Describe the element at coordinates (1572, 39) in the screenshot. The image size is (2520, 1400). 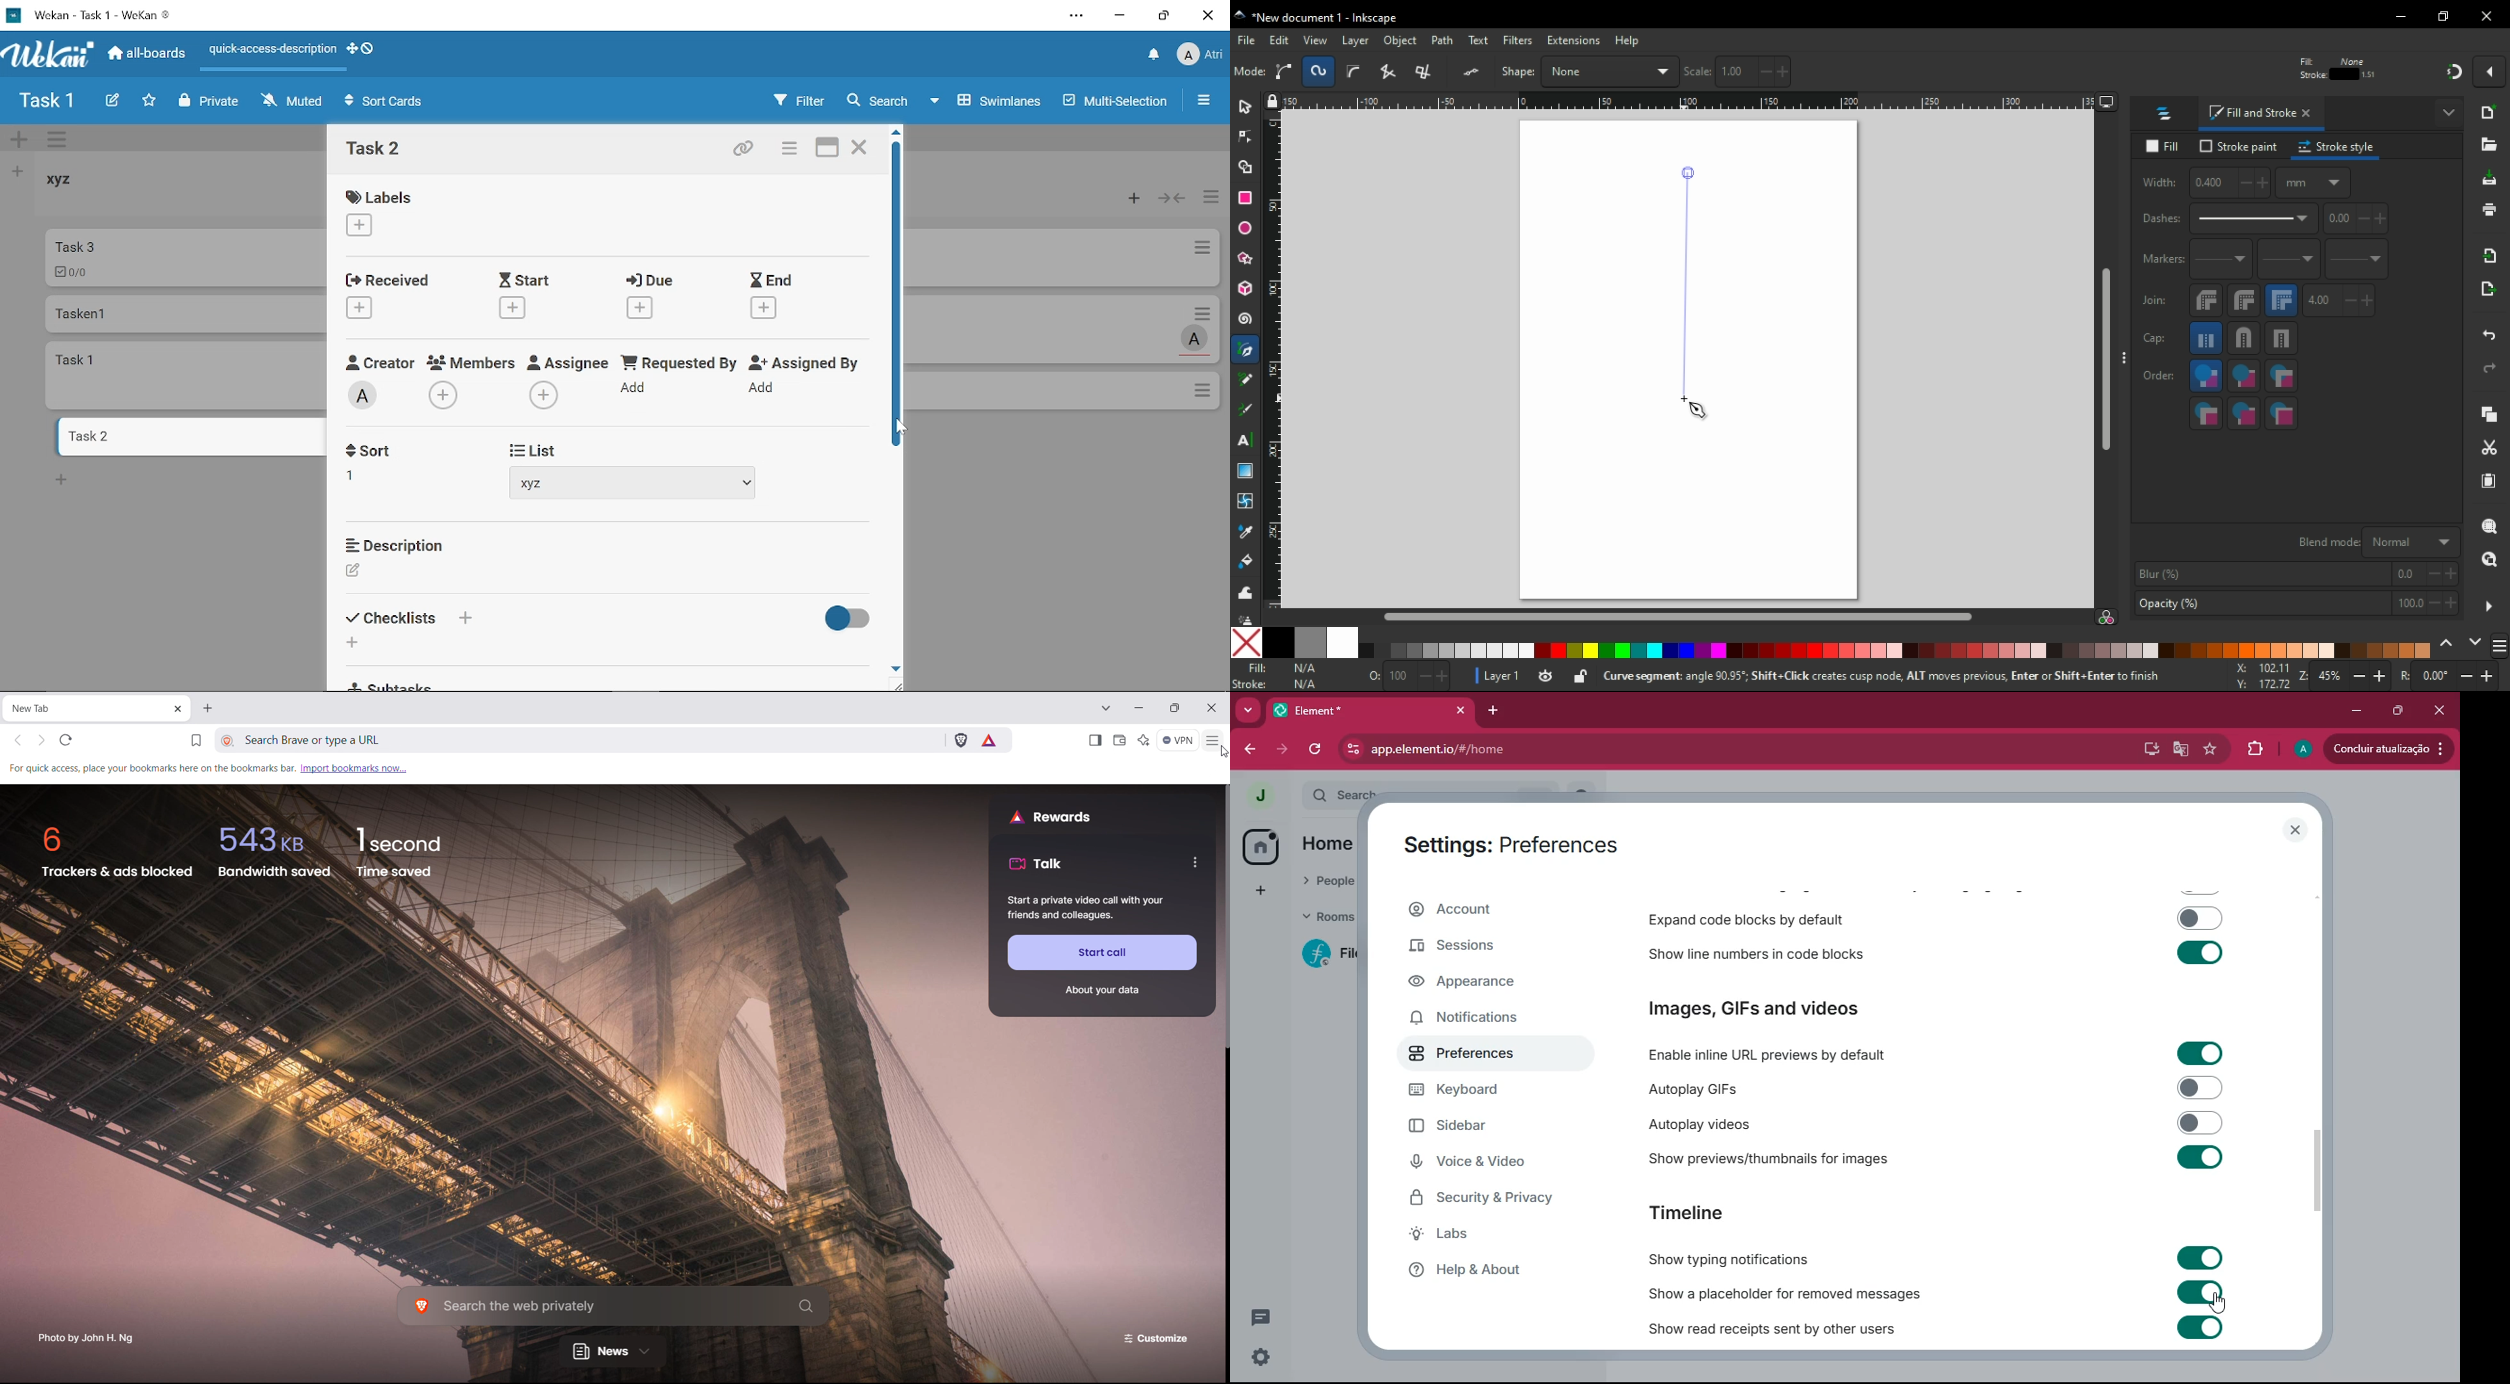
I see `extension` at that location.